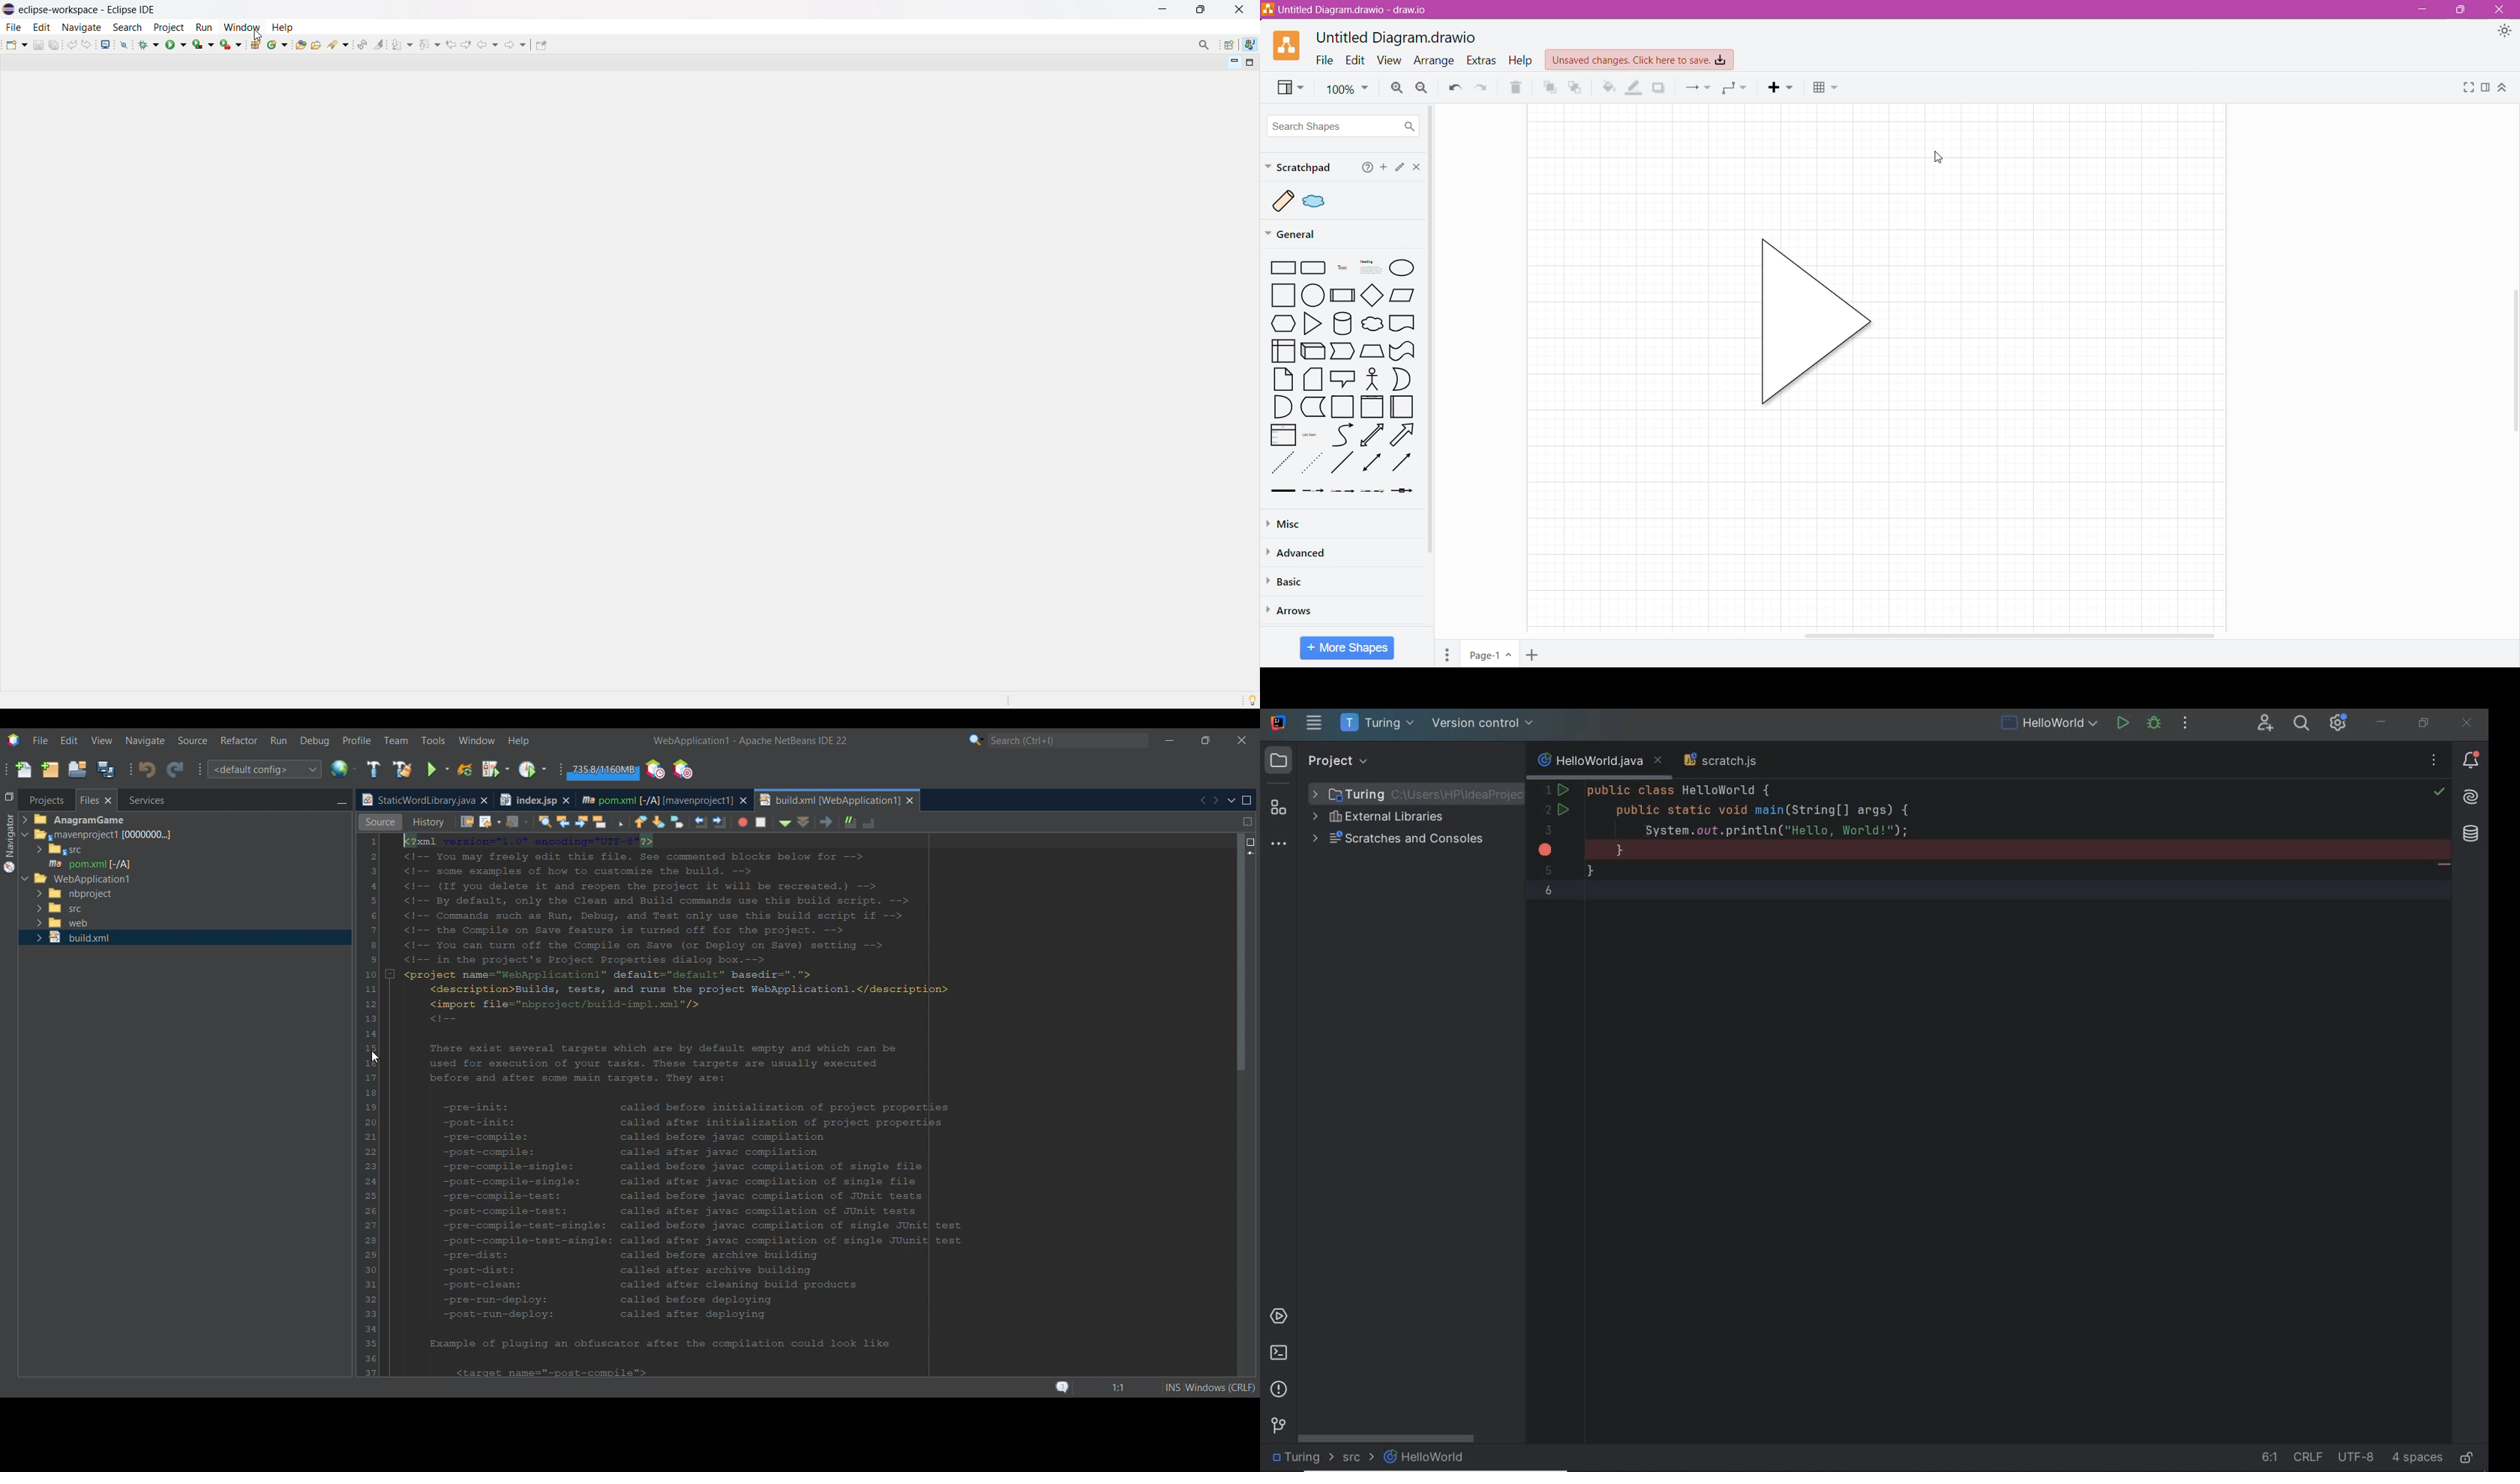 The image size is (2520, 1484). Describe the element at coordinates (1782, 89) in the screenshot. I see `Insert` at that location.